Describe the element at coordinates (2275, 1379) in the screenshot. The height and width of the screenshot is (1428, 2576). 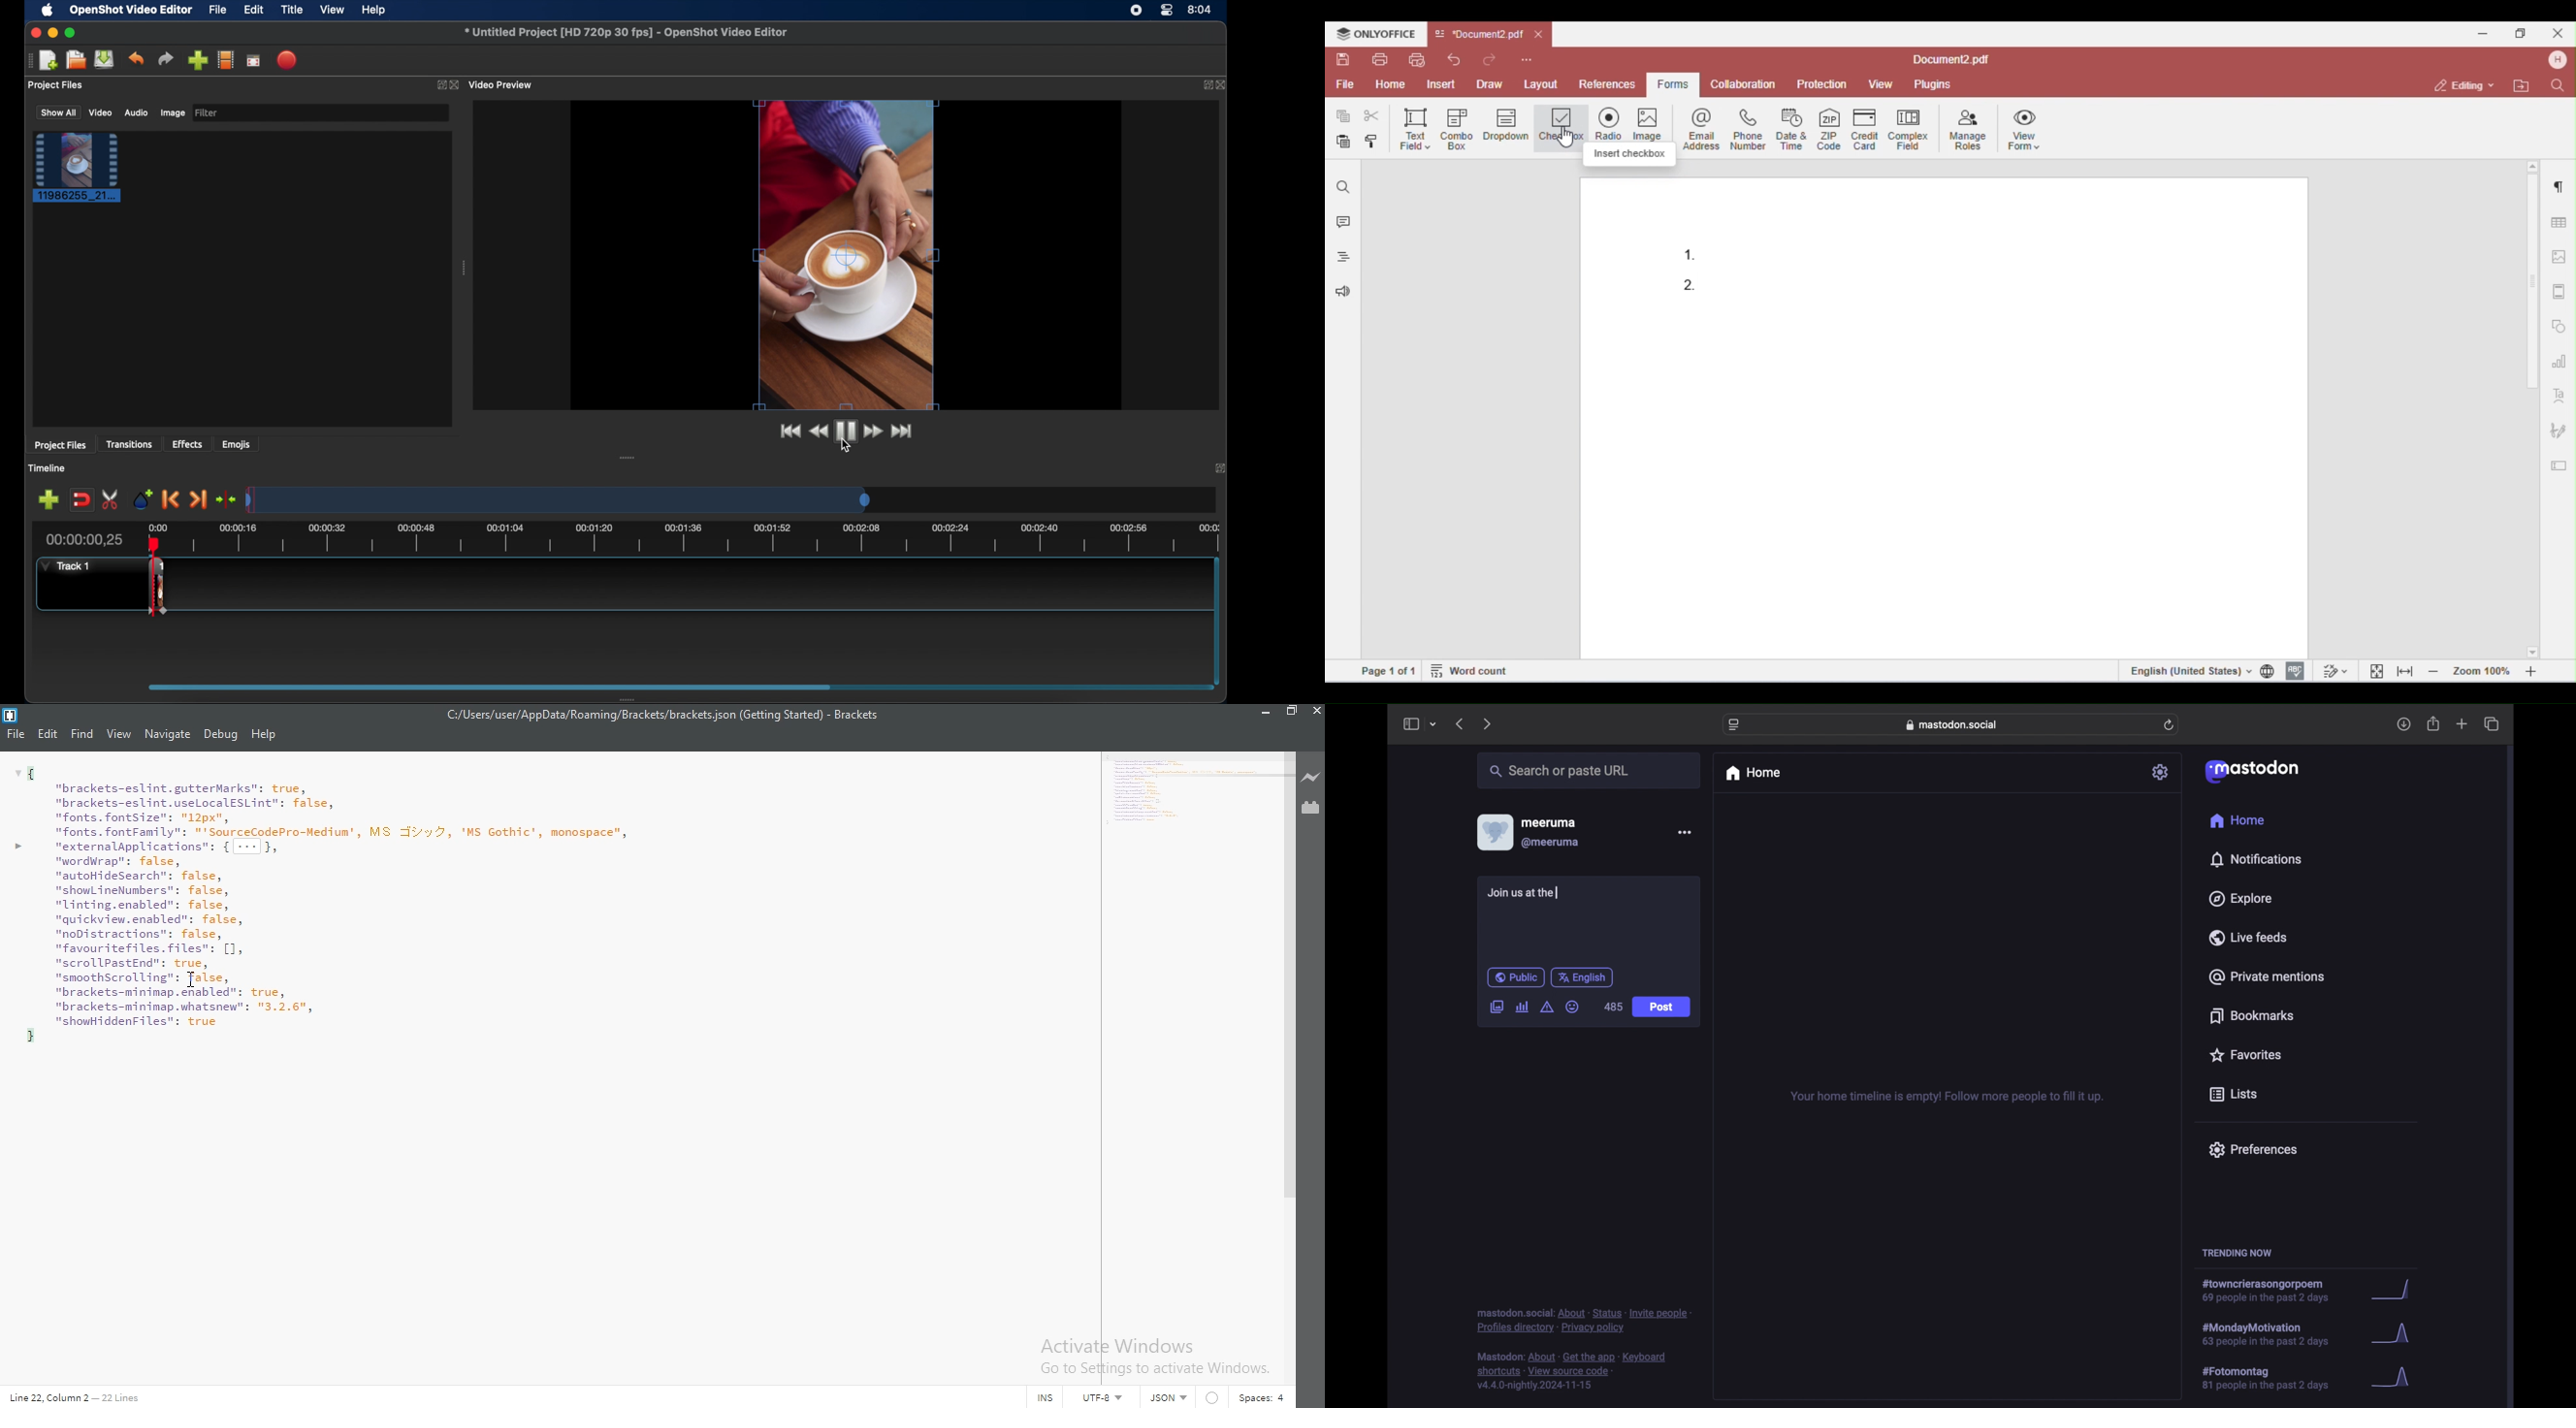
I see `hashtag trend` at that location.